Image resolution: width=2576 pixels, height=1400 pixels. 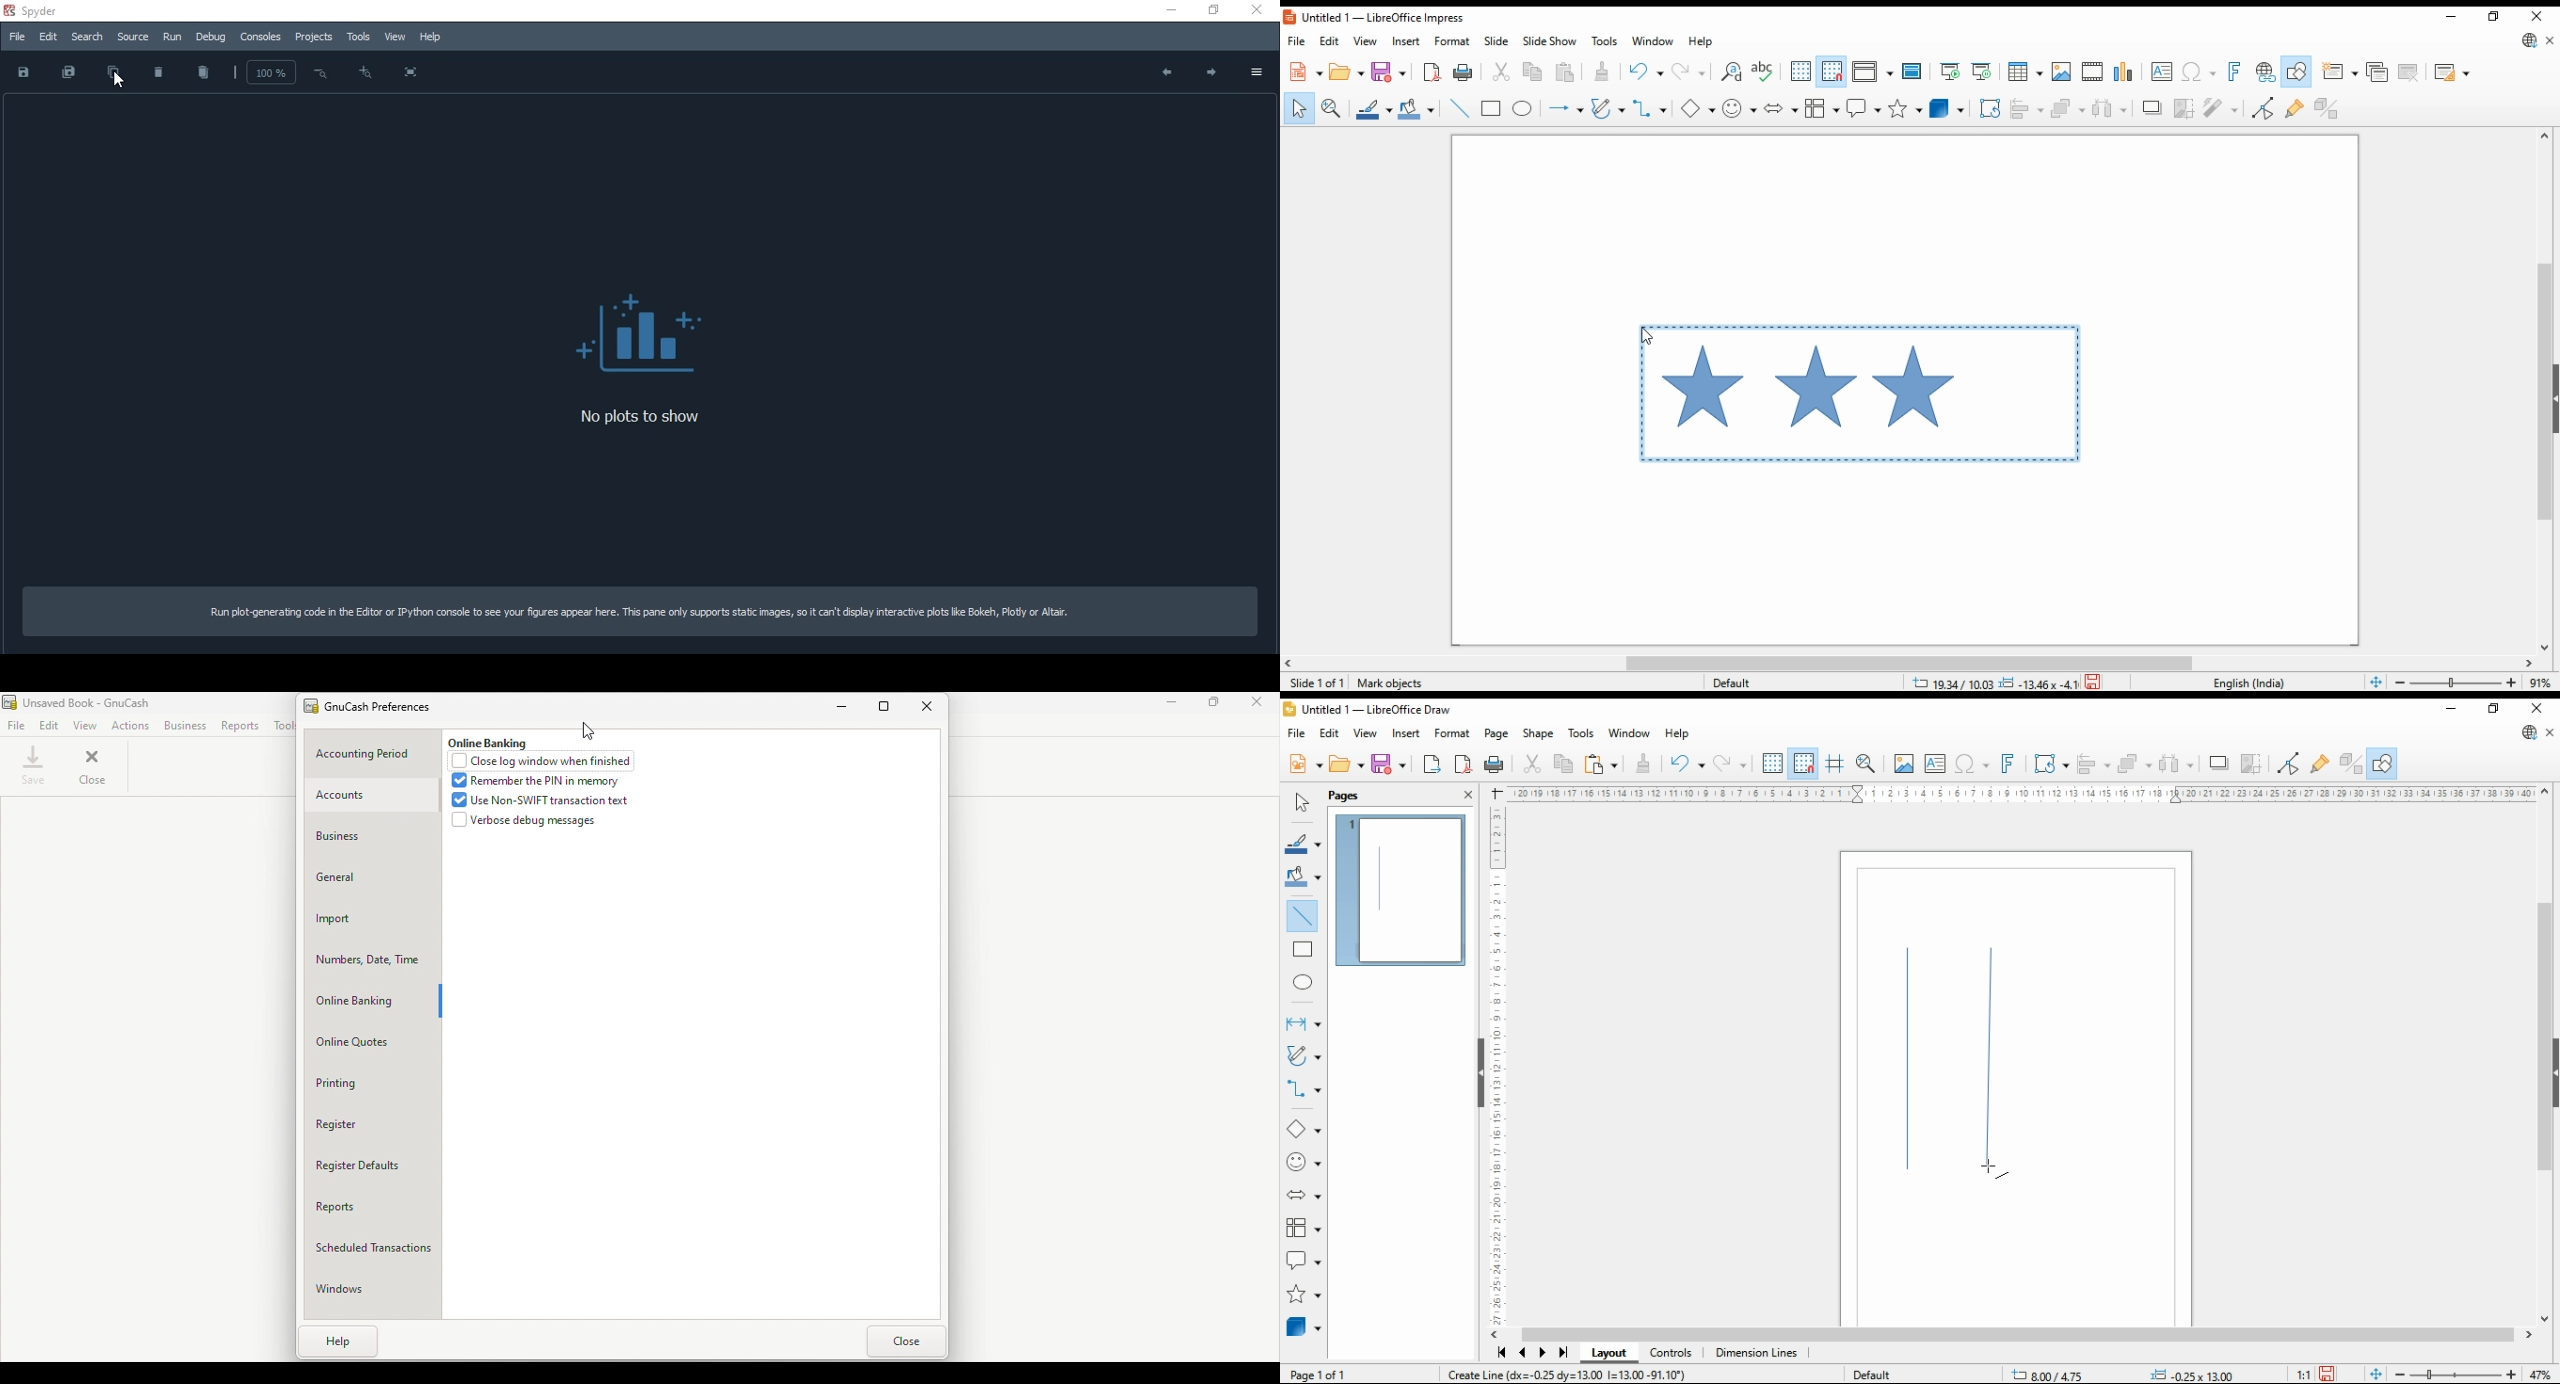 What do you see at coordinates (2262, 107) in the screenshot?
I see `toggle point edit mode` at bounding box center [2262, 107].